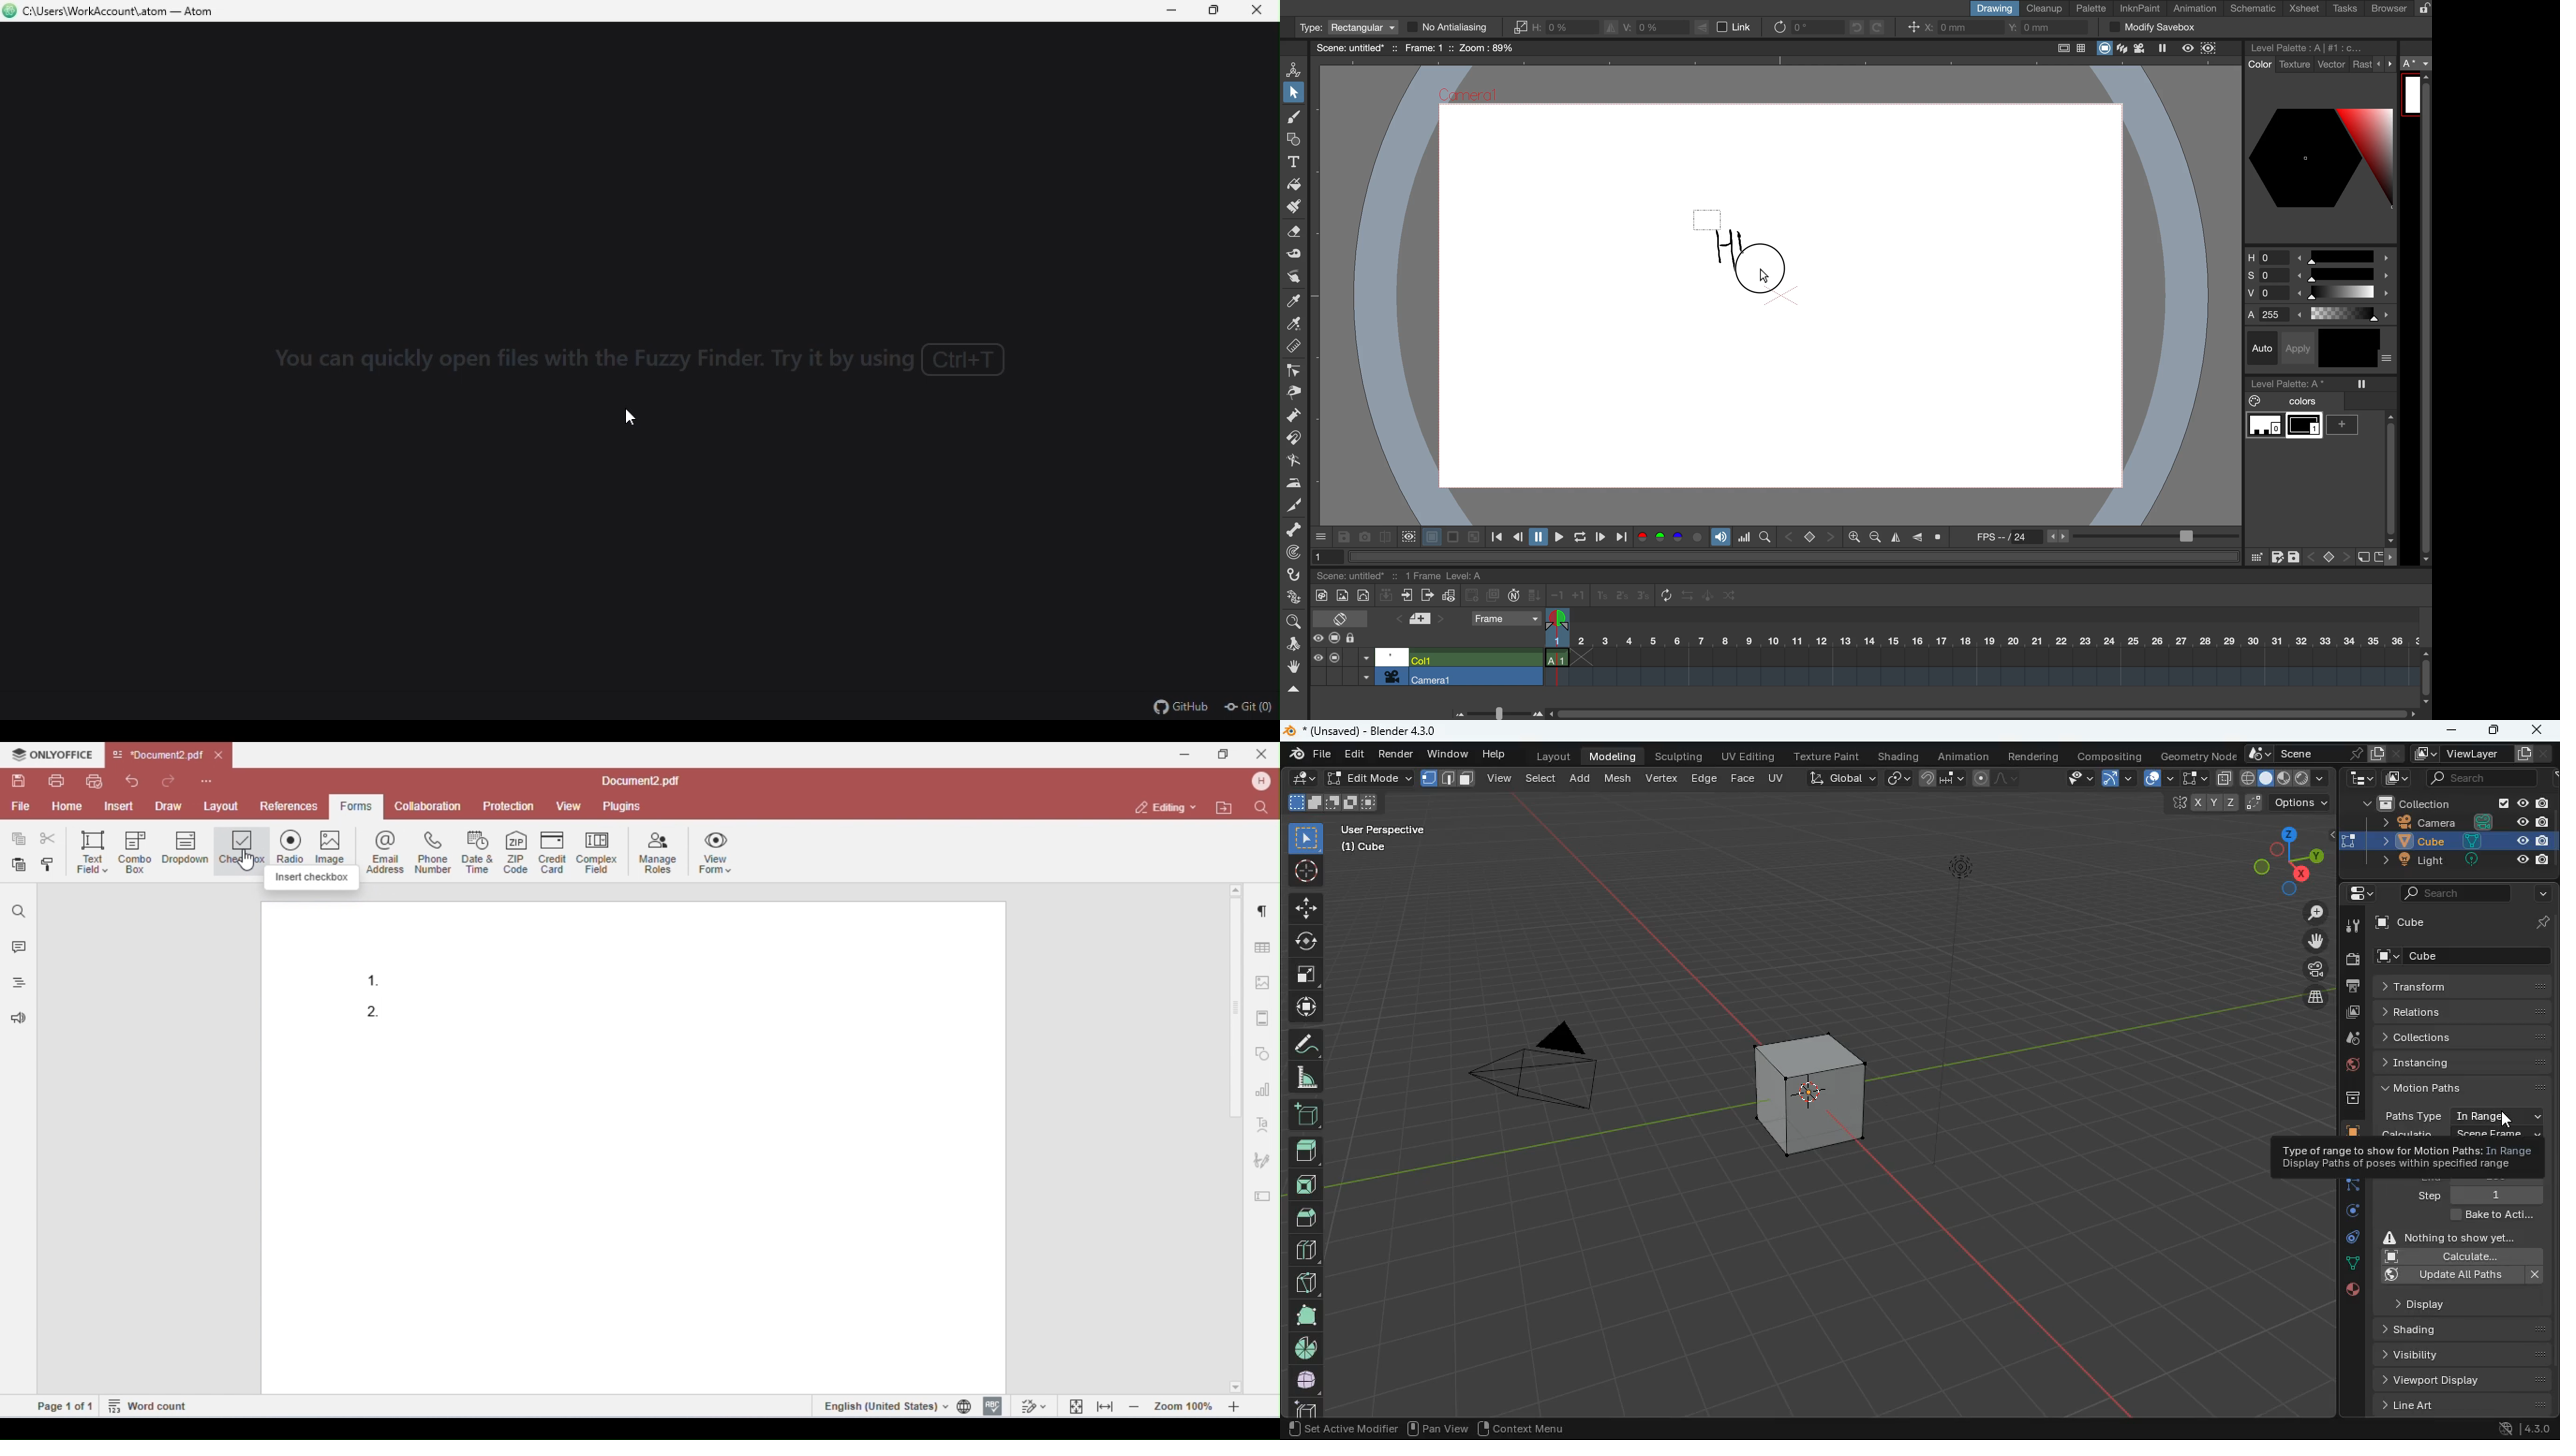 The image size is (2576, 1456). Describe the element at coordinates (1319, 594) in the screenshot. I see `new toonz raster level` at that location.